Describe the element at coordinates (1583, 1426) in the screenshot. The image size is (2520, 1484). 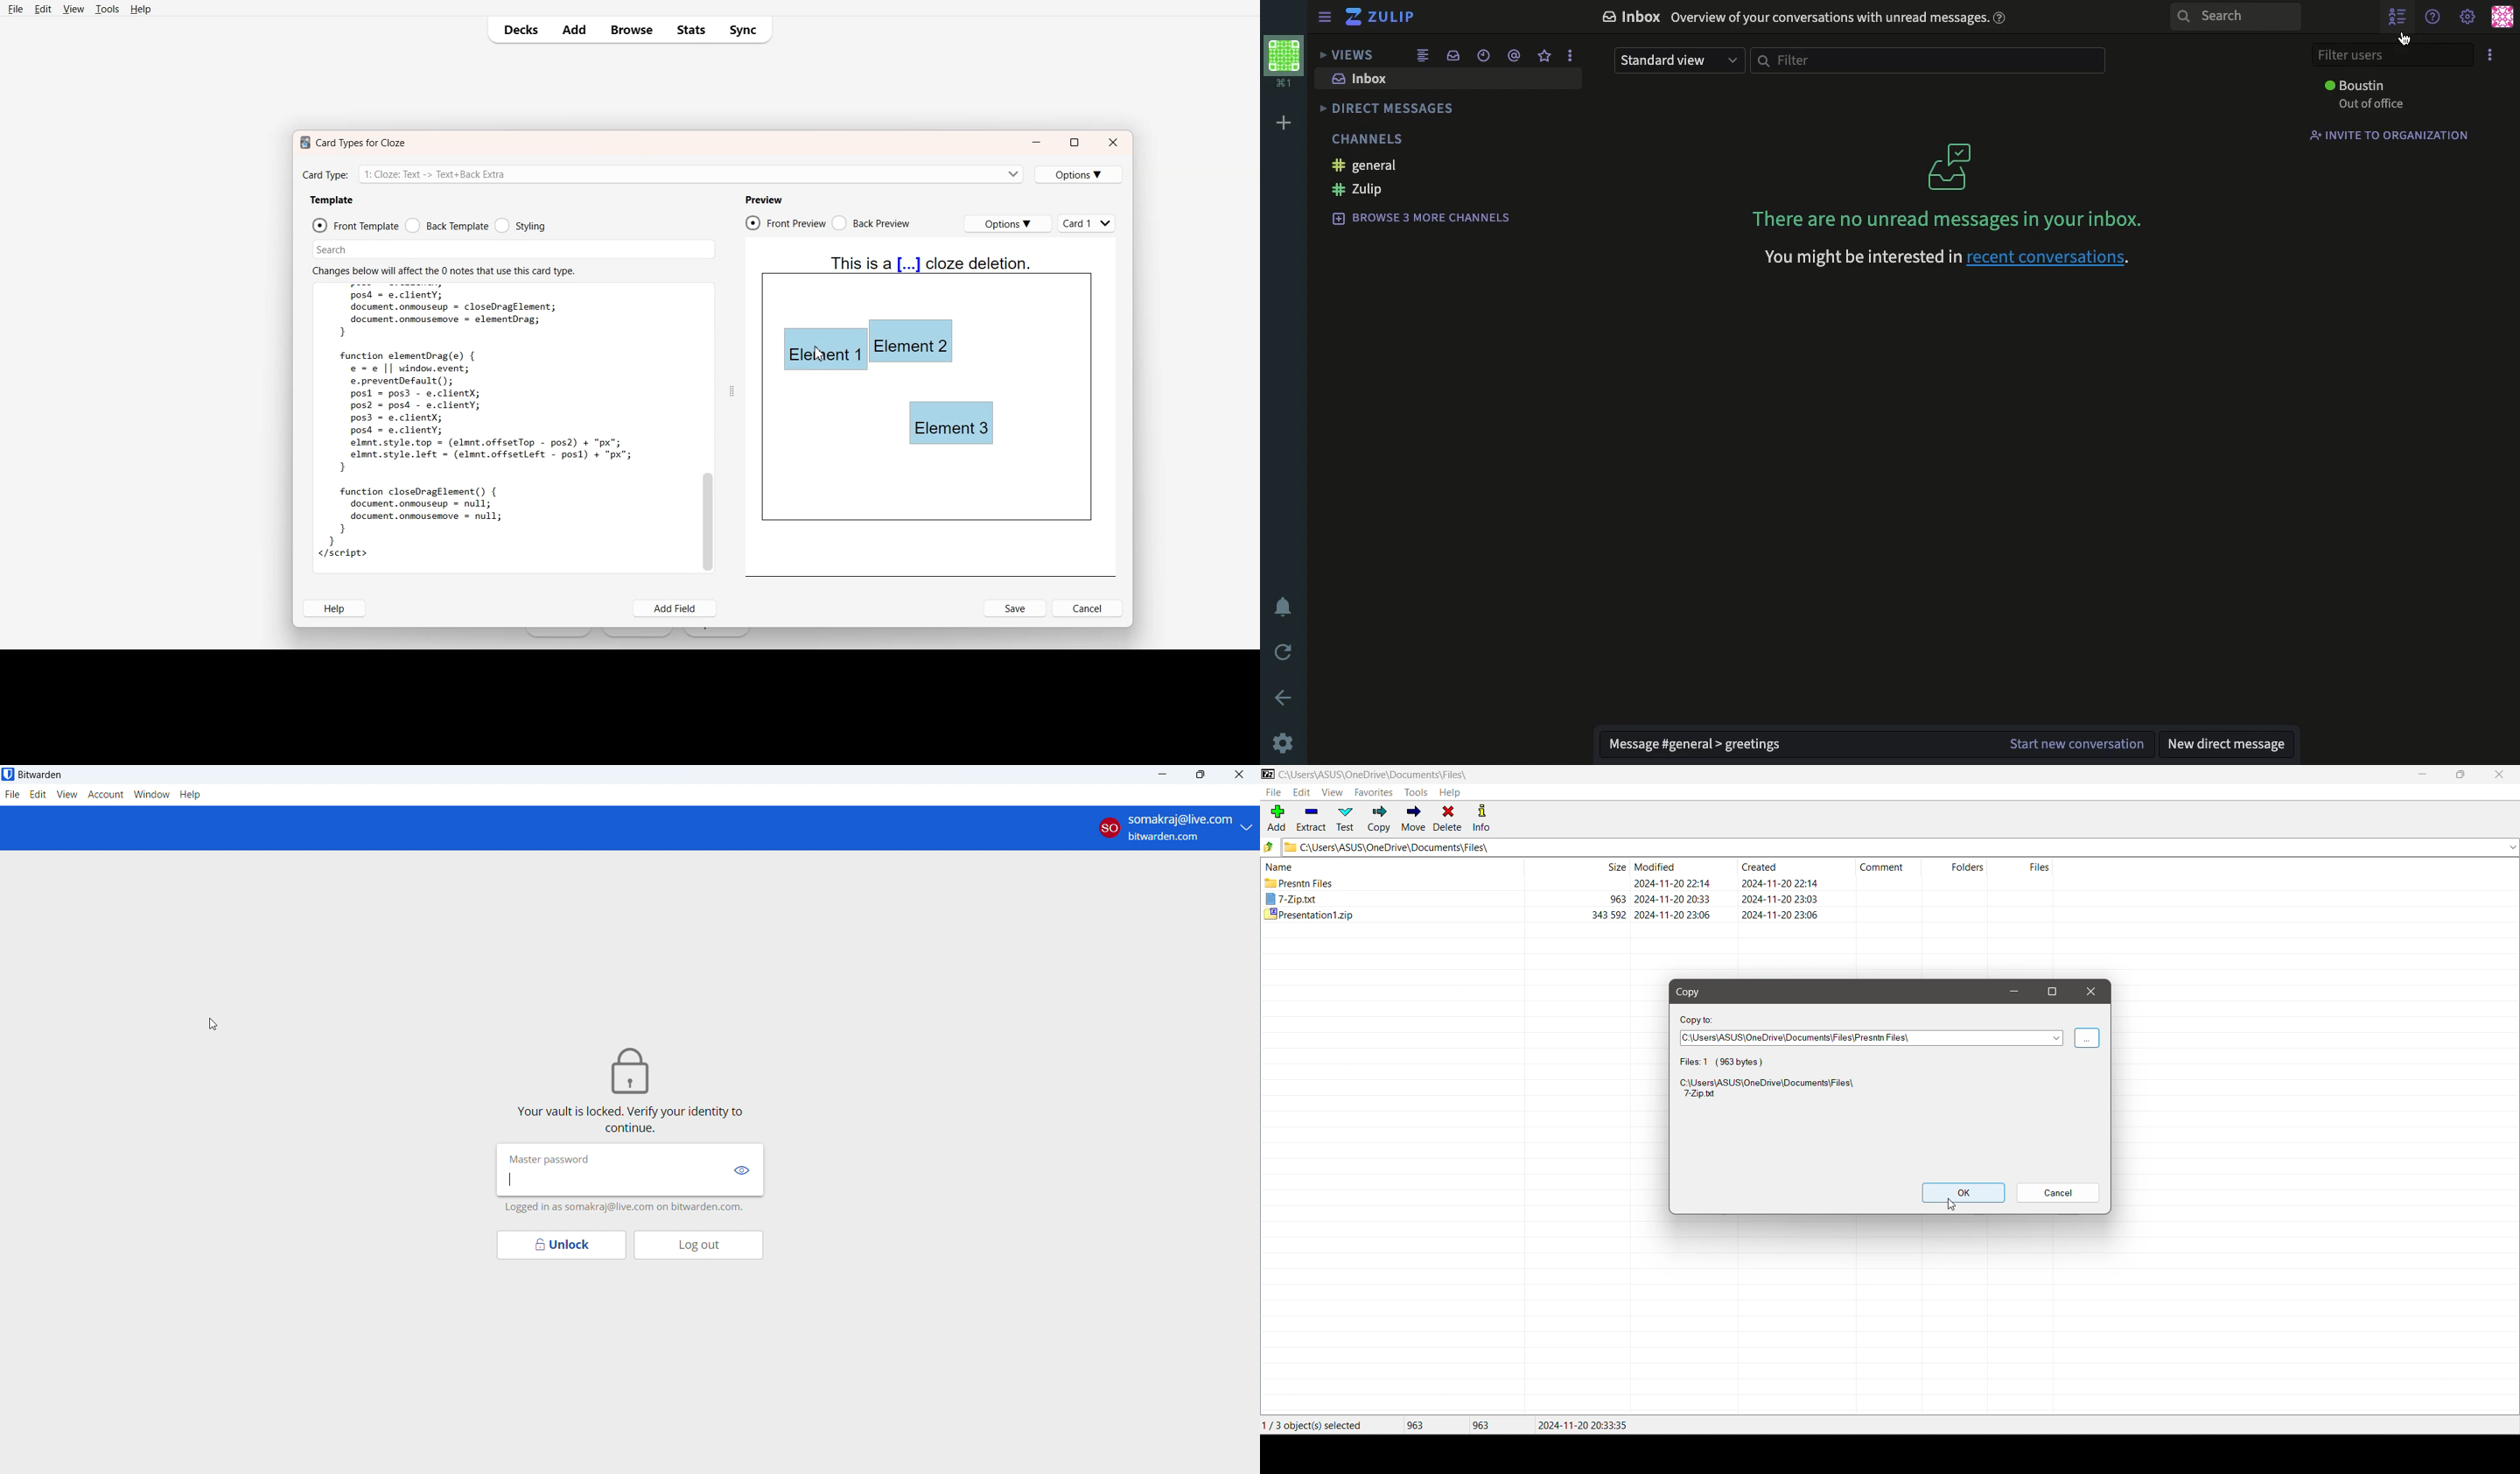
I see `Modified Date of the last file selected` at that location.